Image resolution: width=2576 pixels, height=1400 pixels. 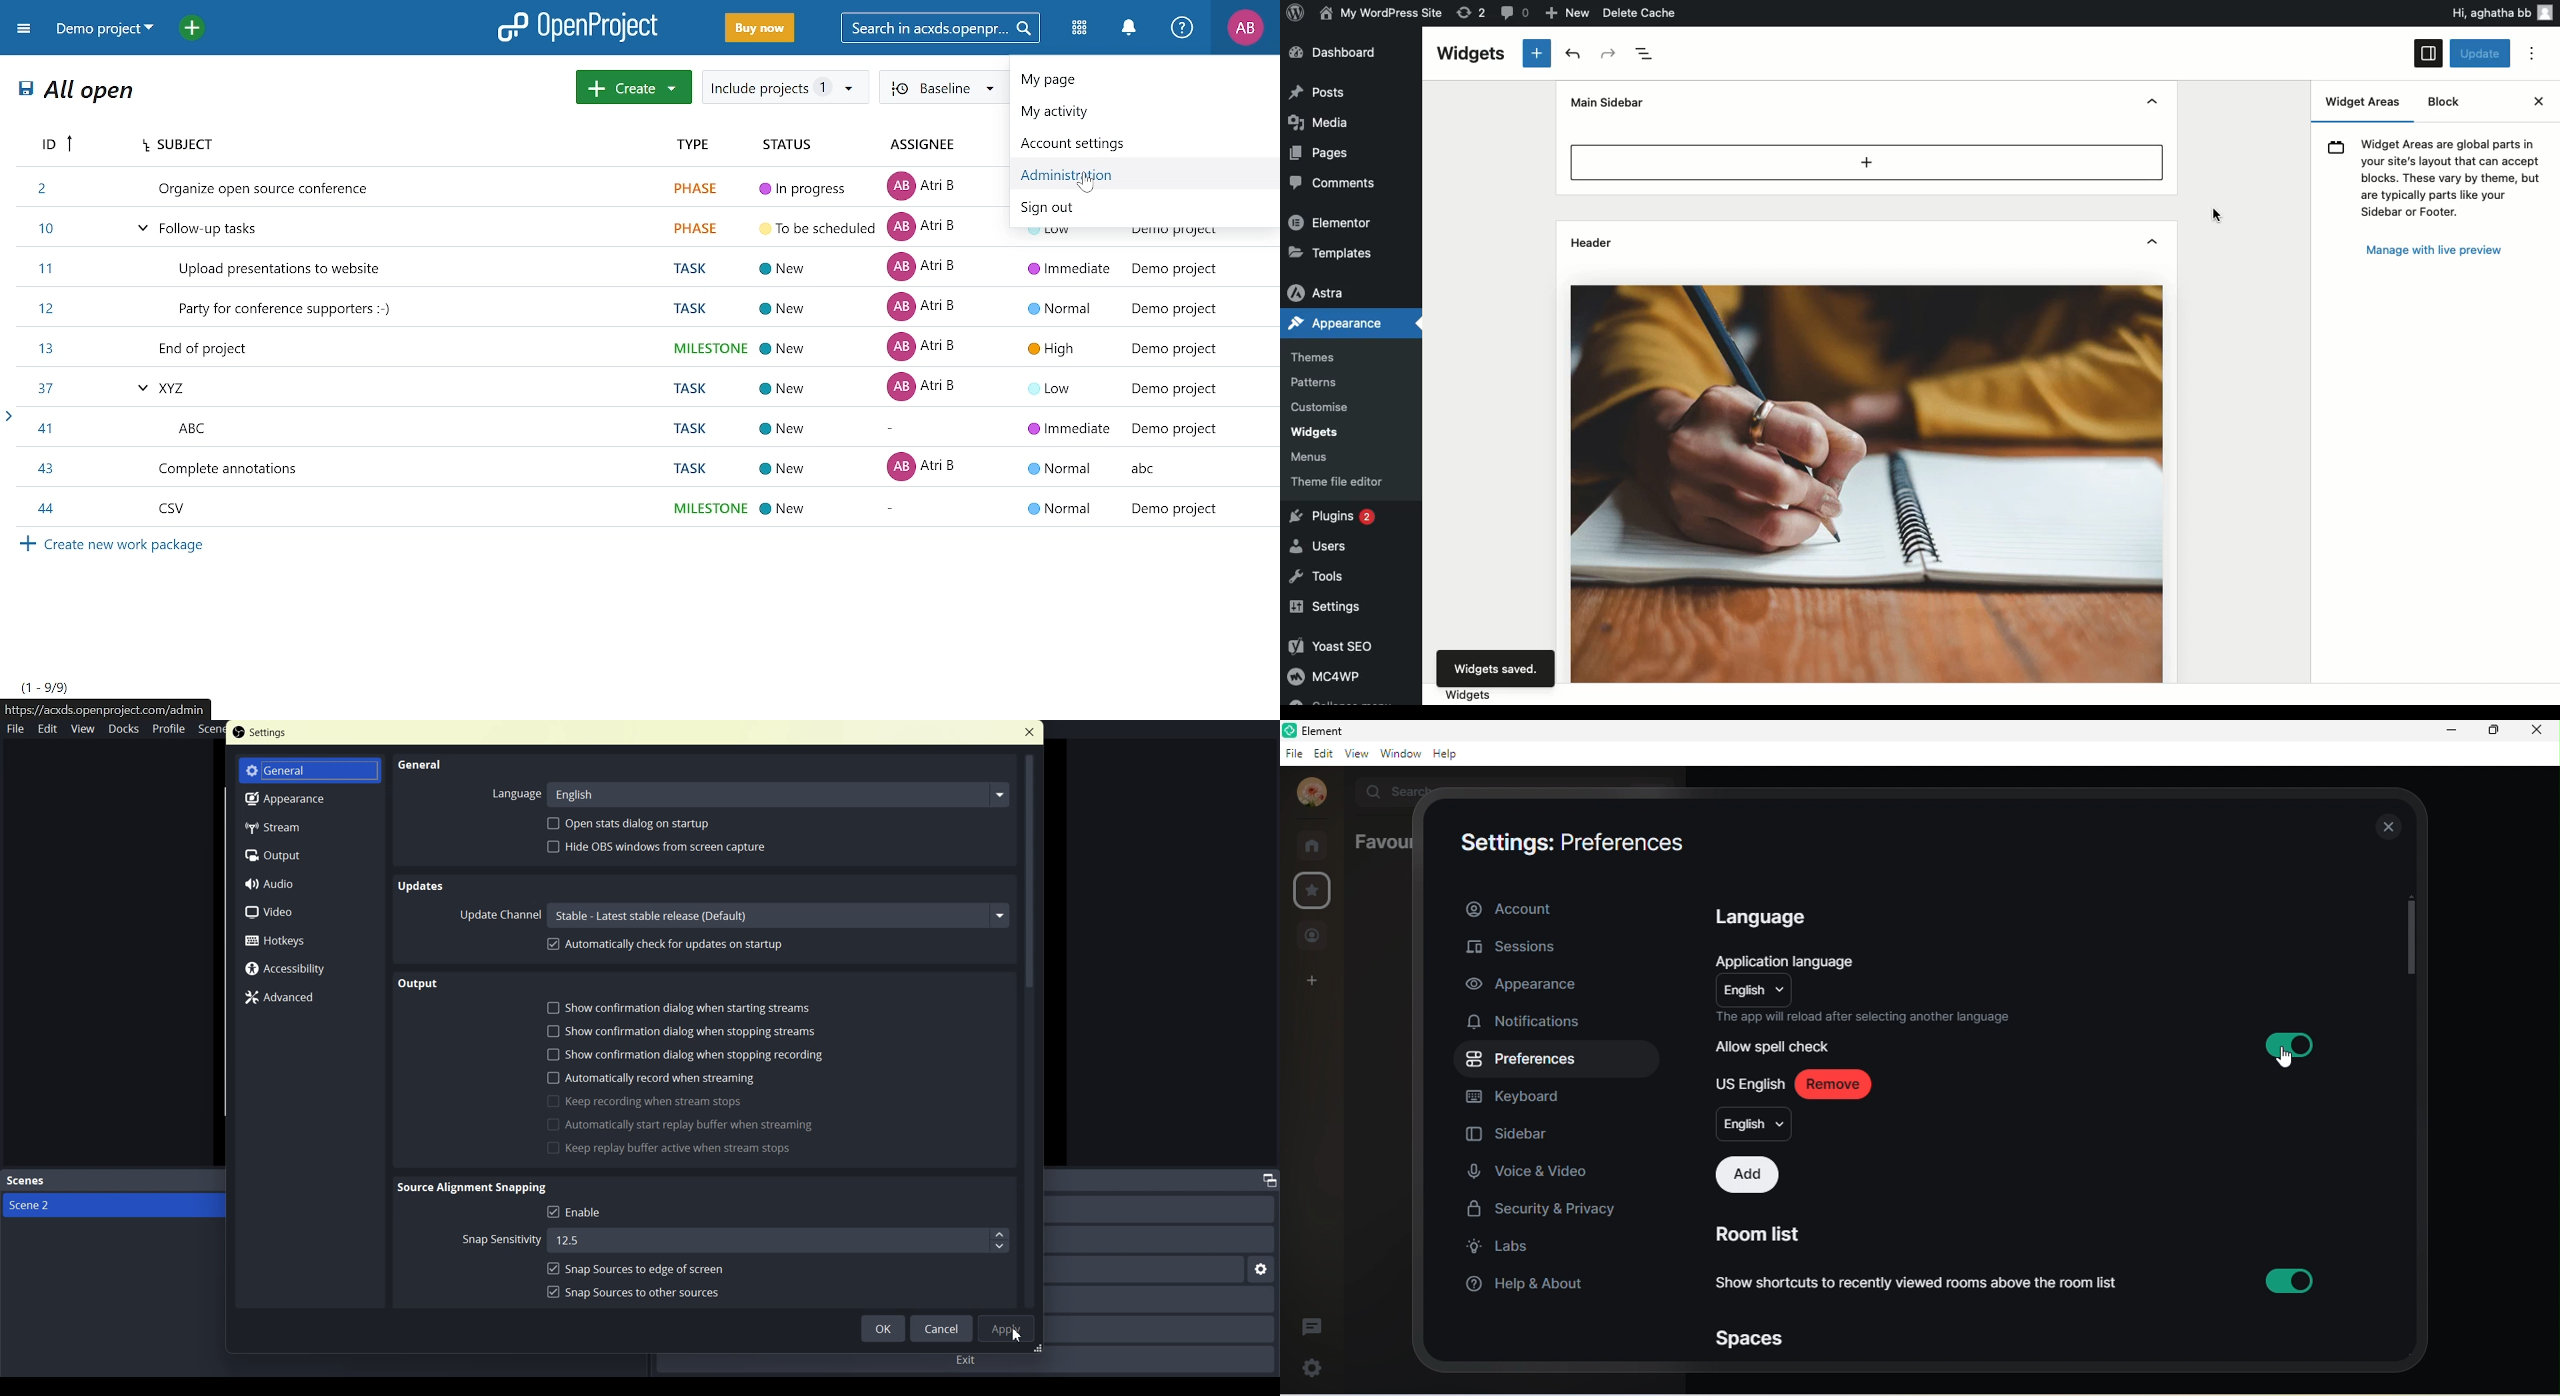 I want to click on Profile, so click(x=169, y=729).